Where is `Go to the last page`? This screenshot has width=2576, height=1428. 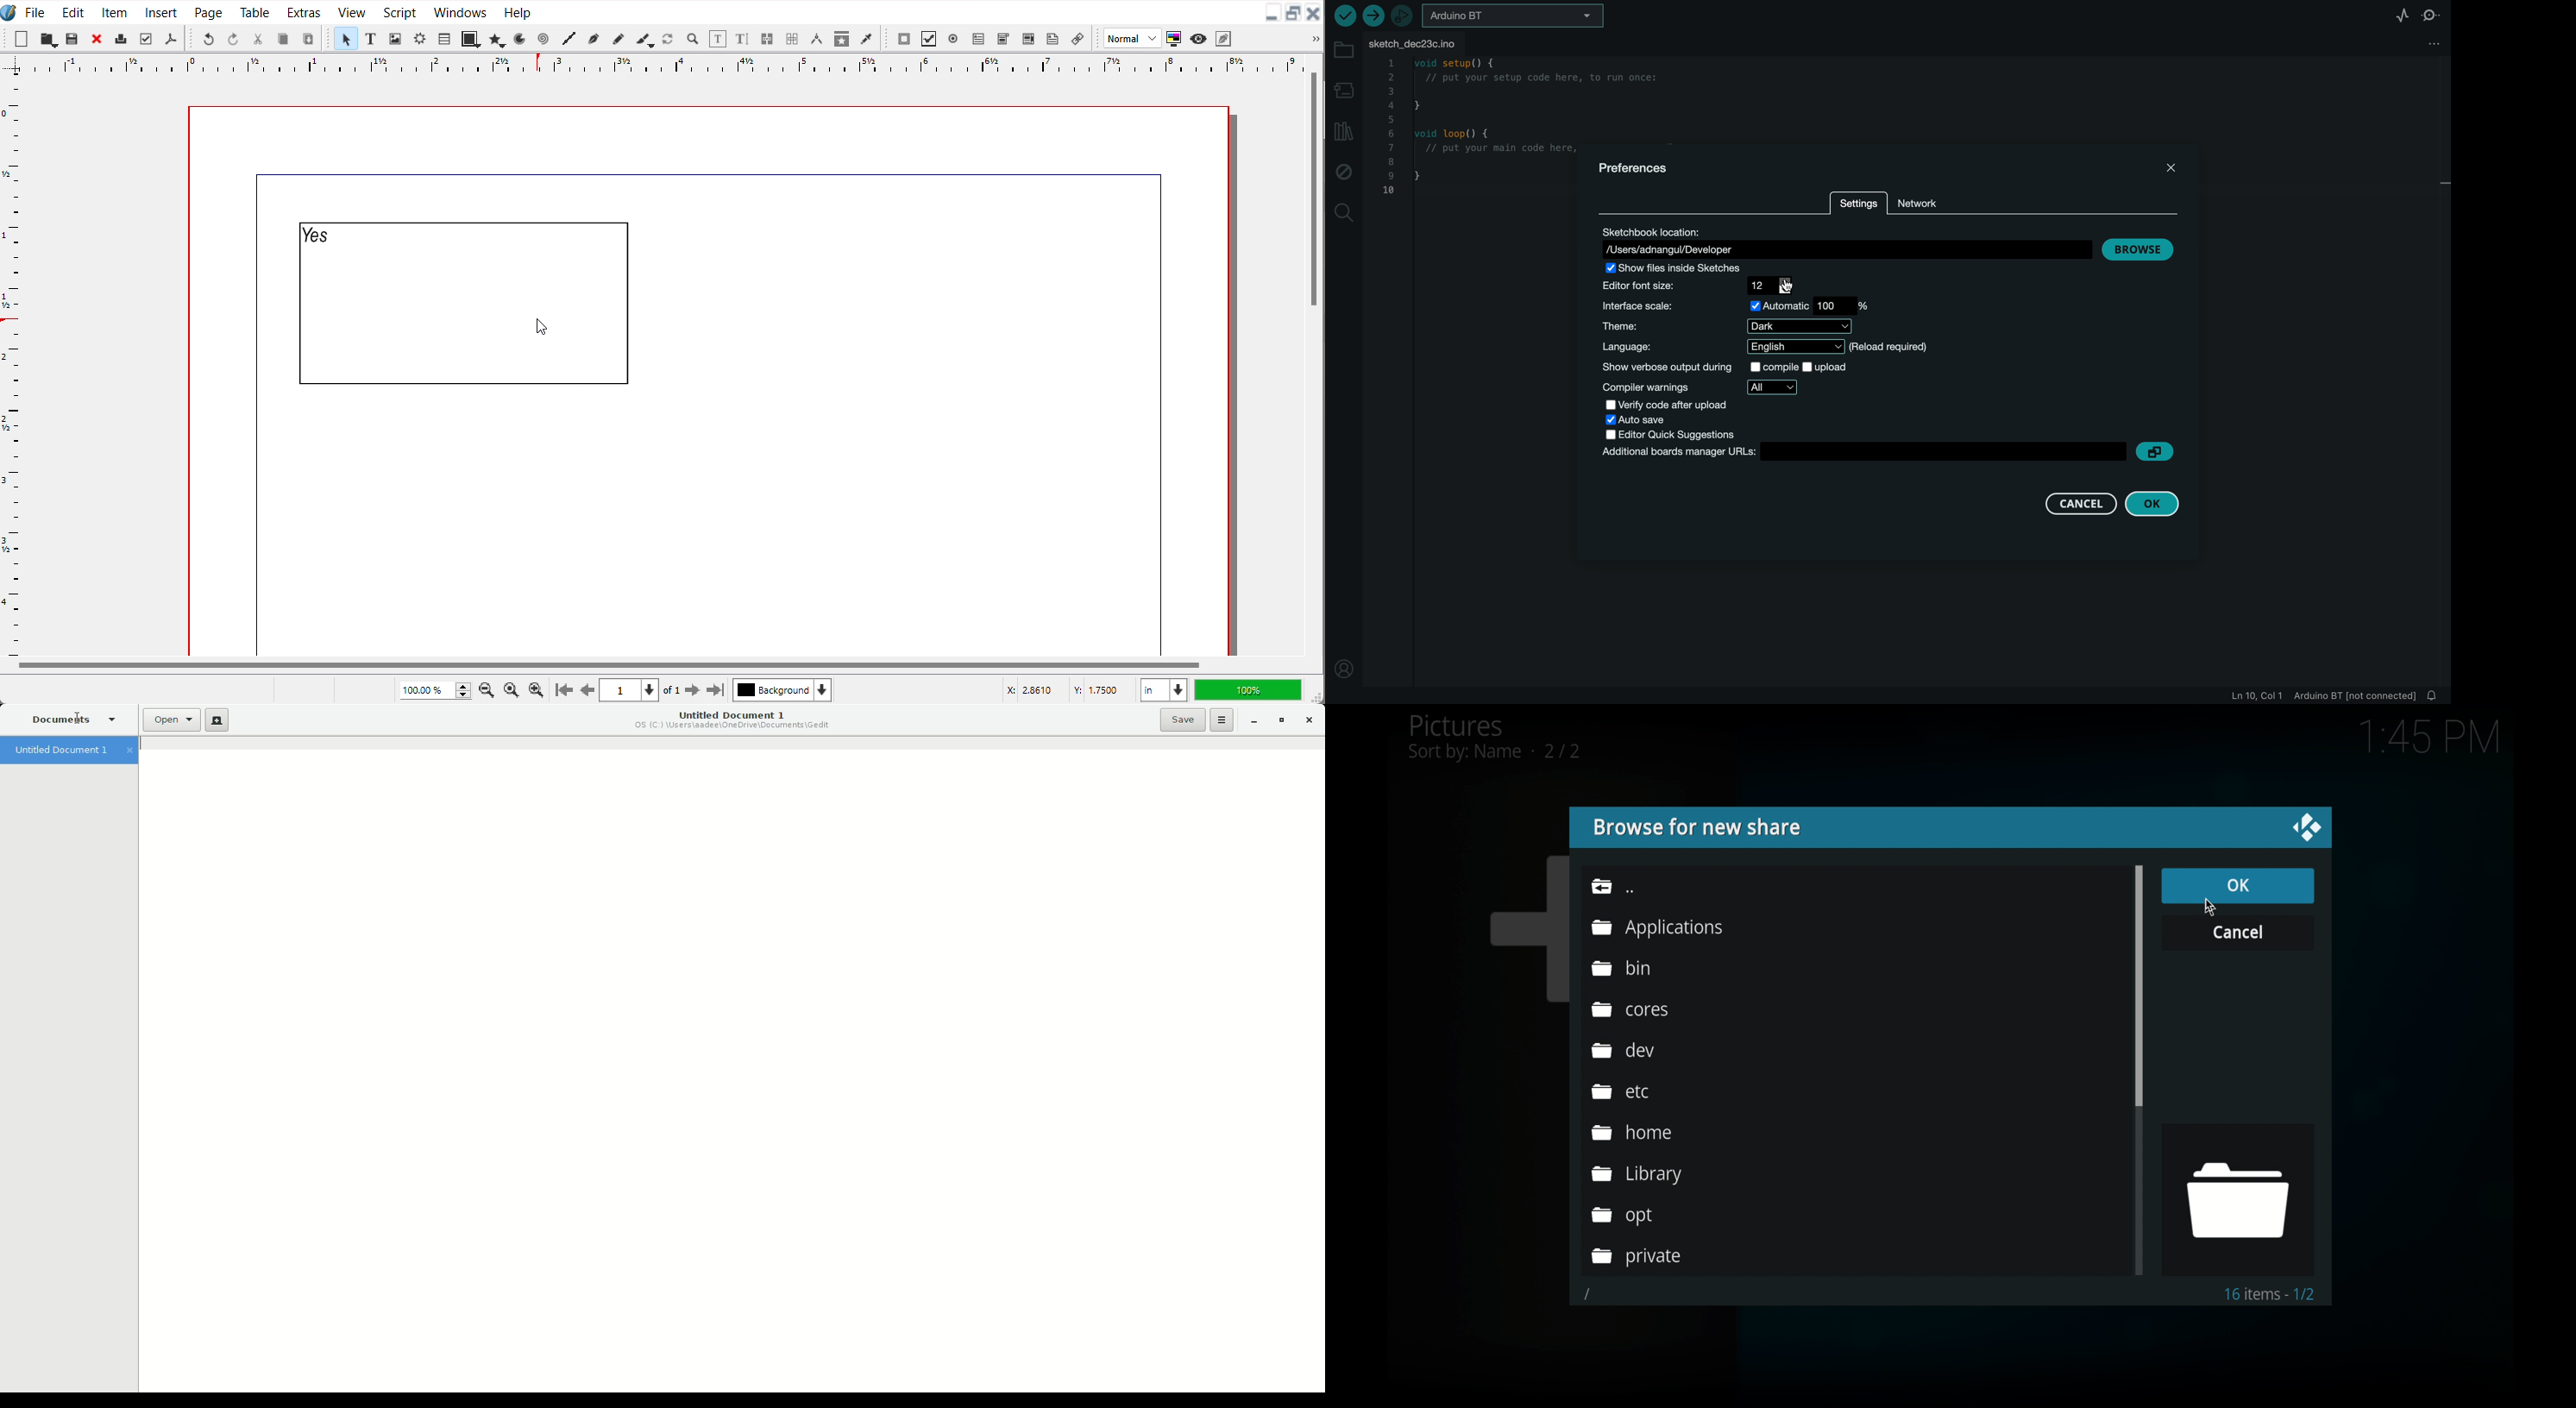 Go to the last page is located at coordinates (715, 690).